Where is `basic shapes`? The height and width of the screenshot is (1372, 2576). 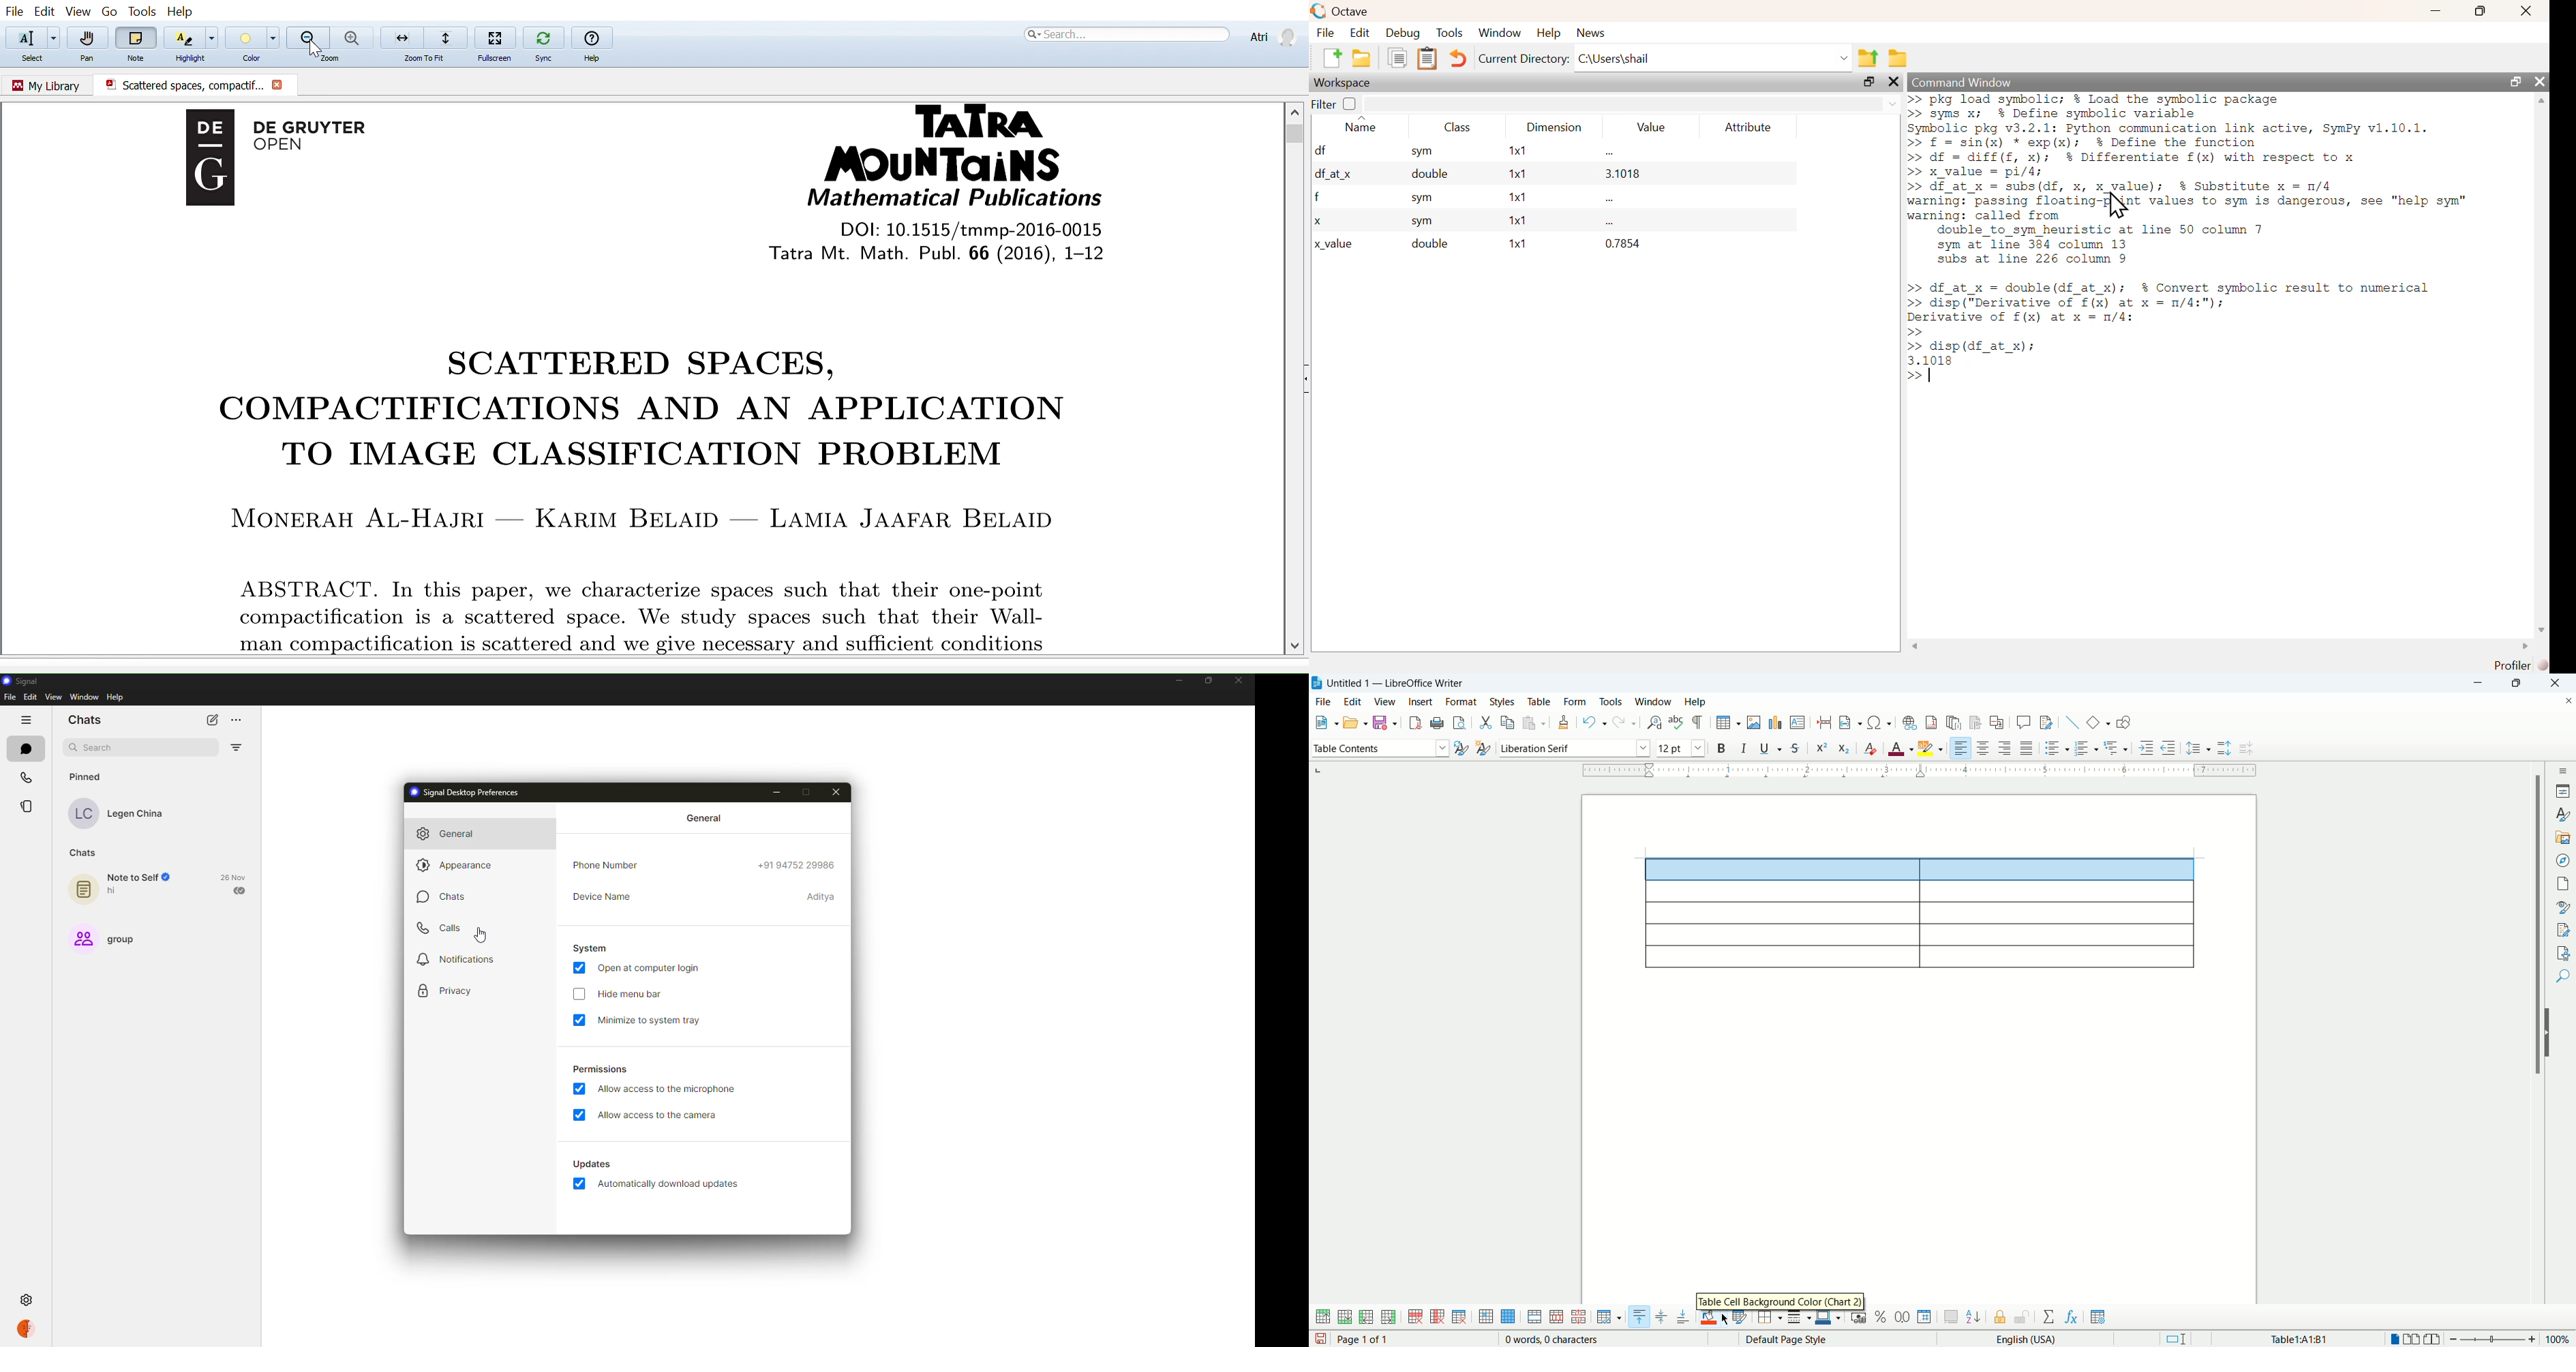 basic shapes is located at coordinates (2098, 721).